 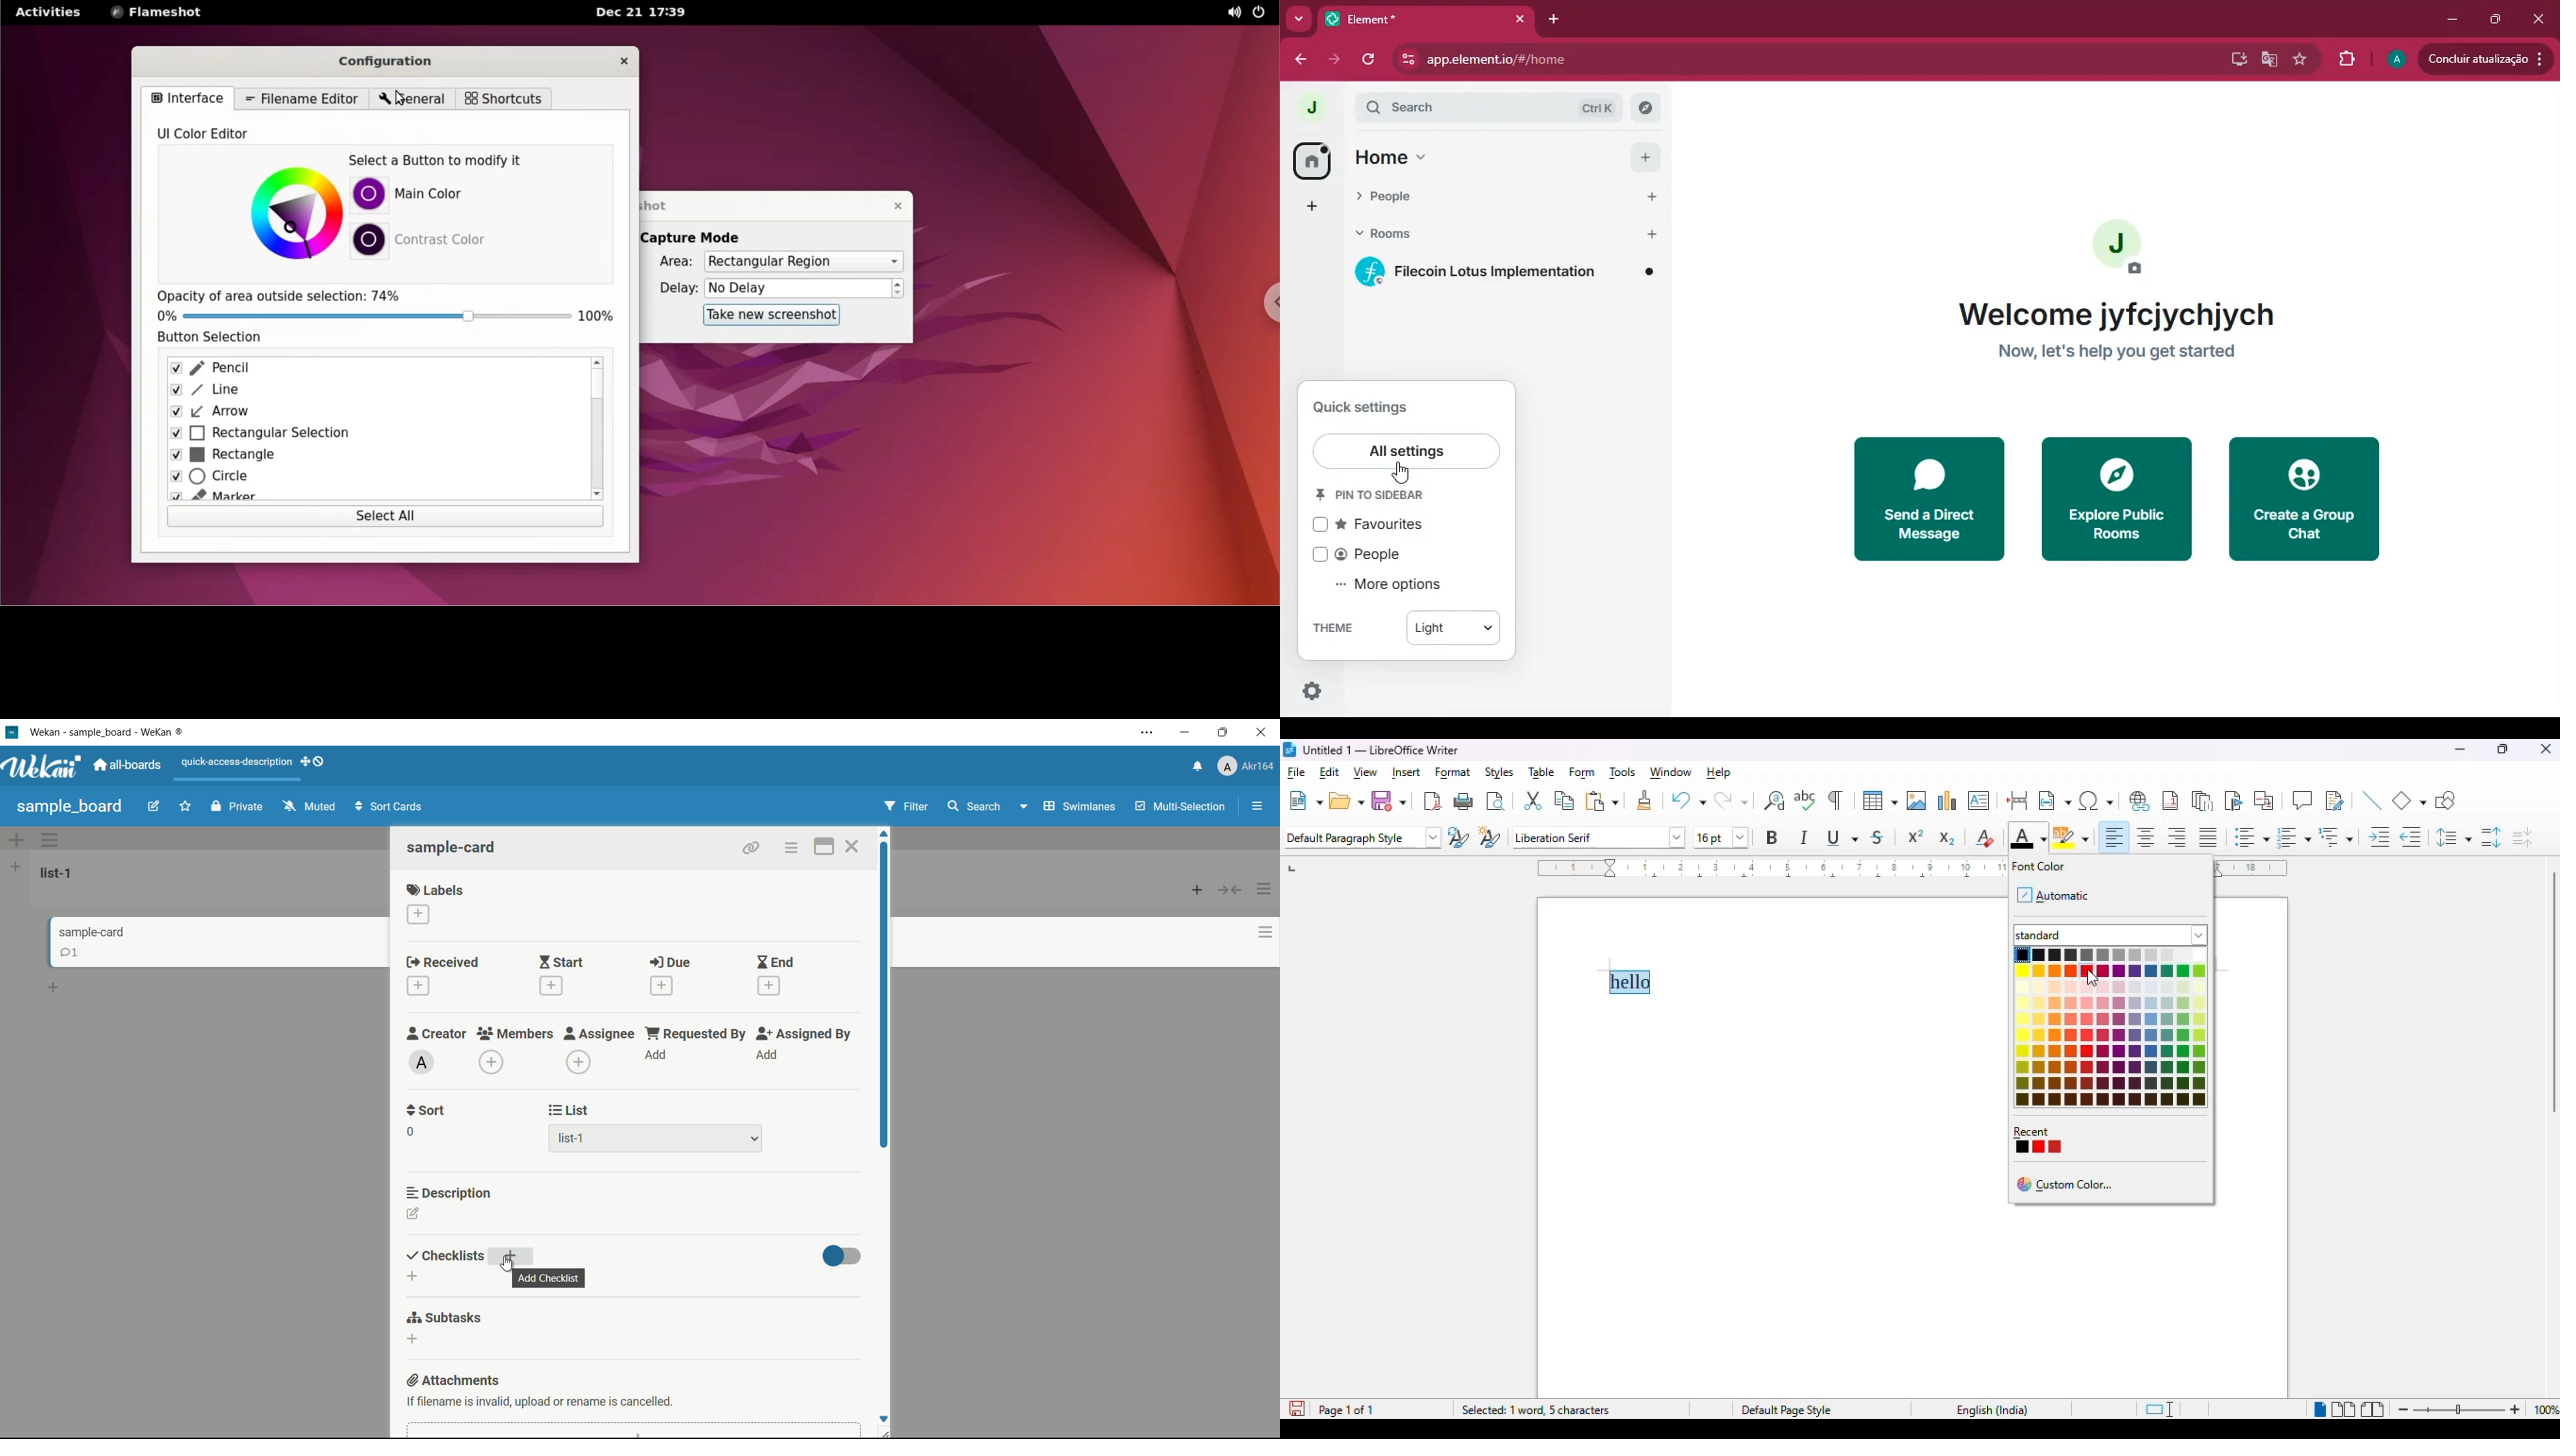 What do you see at coordinates (311, 806) in the screenshot?
I see ` Muted` at bounding box center [311, 806].